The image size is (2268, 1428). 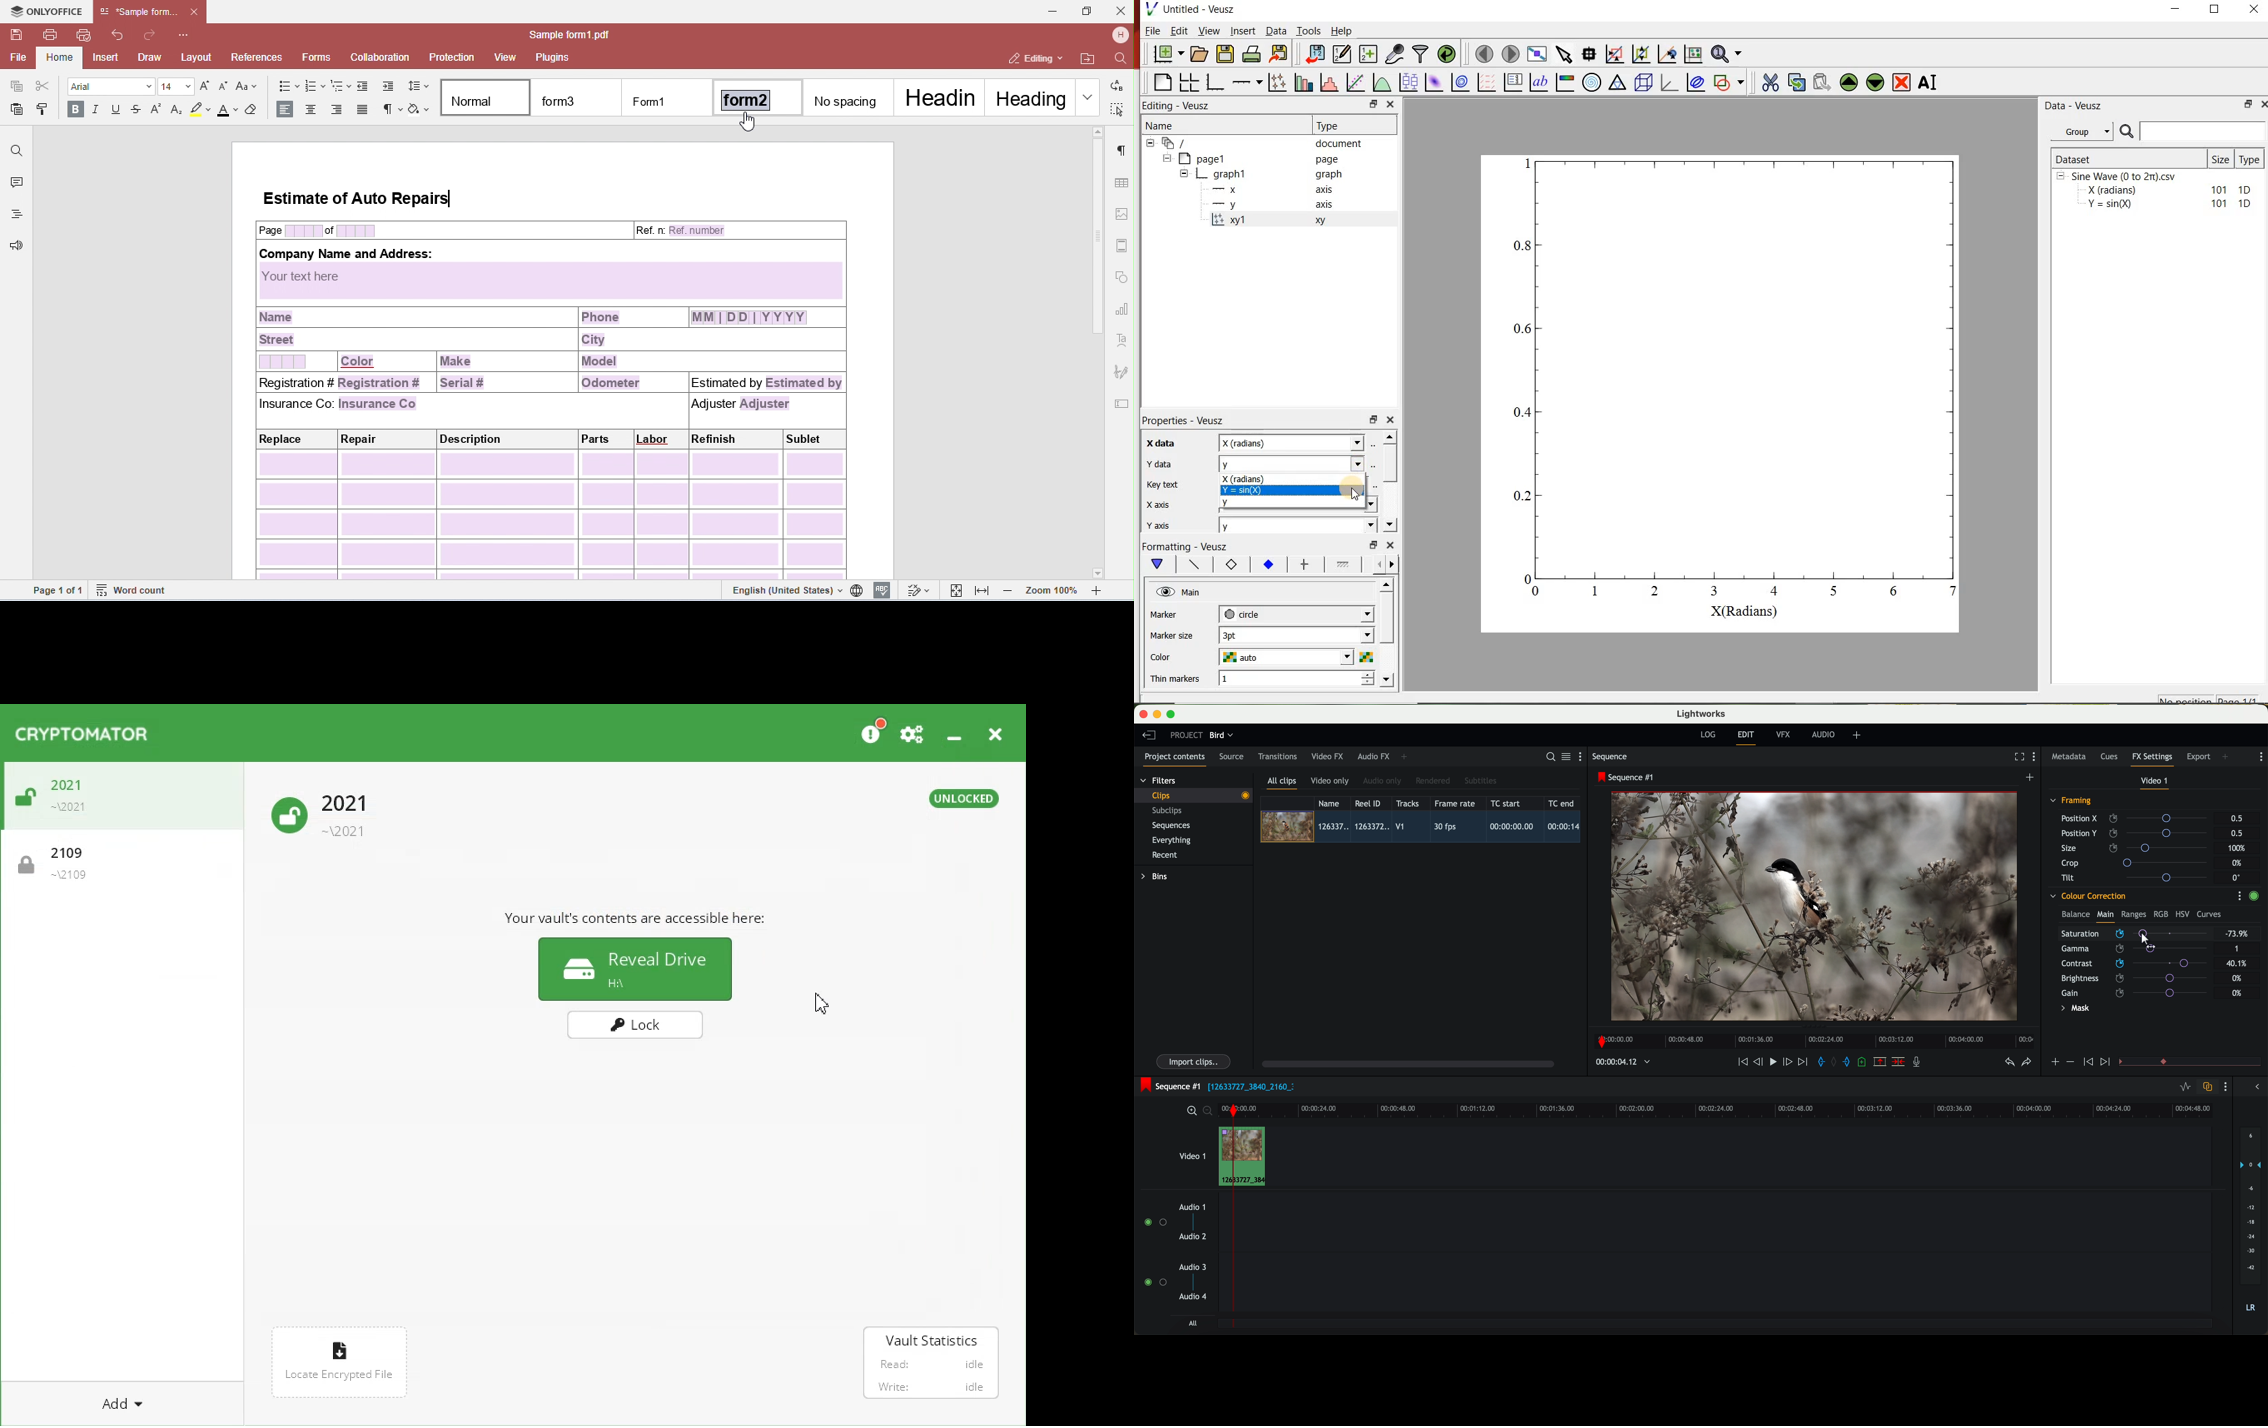 I want to click on redo, so click(x=2026, y=1063).